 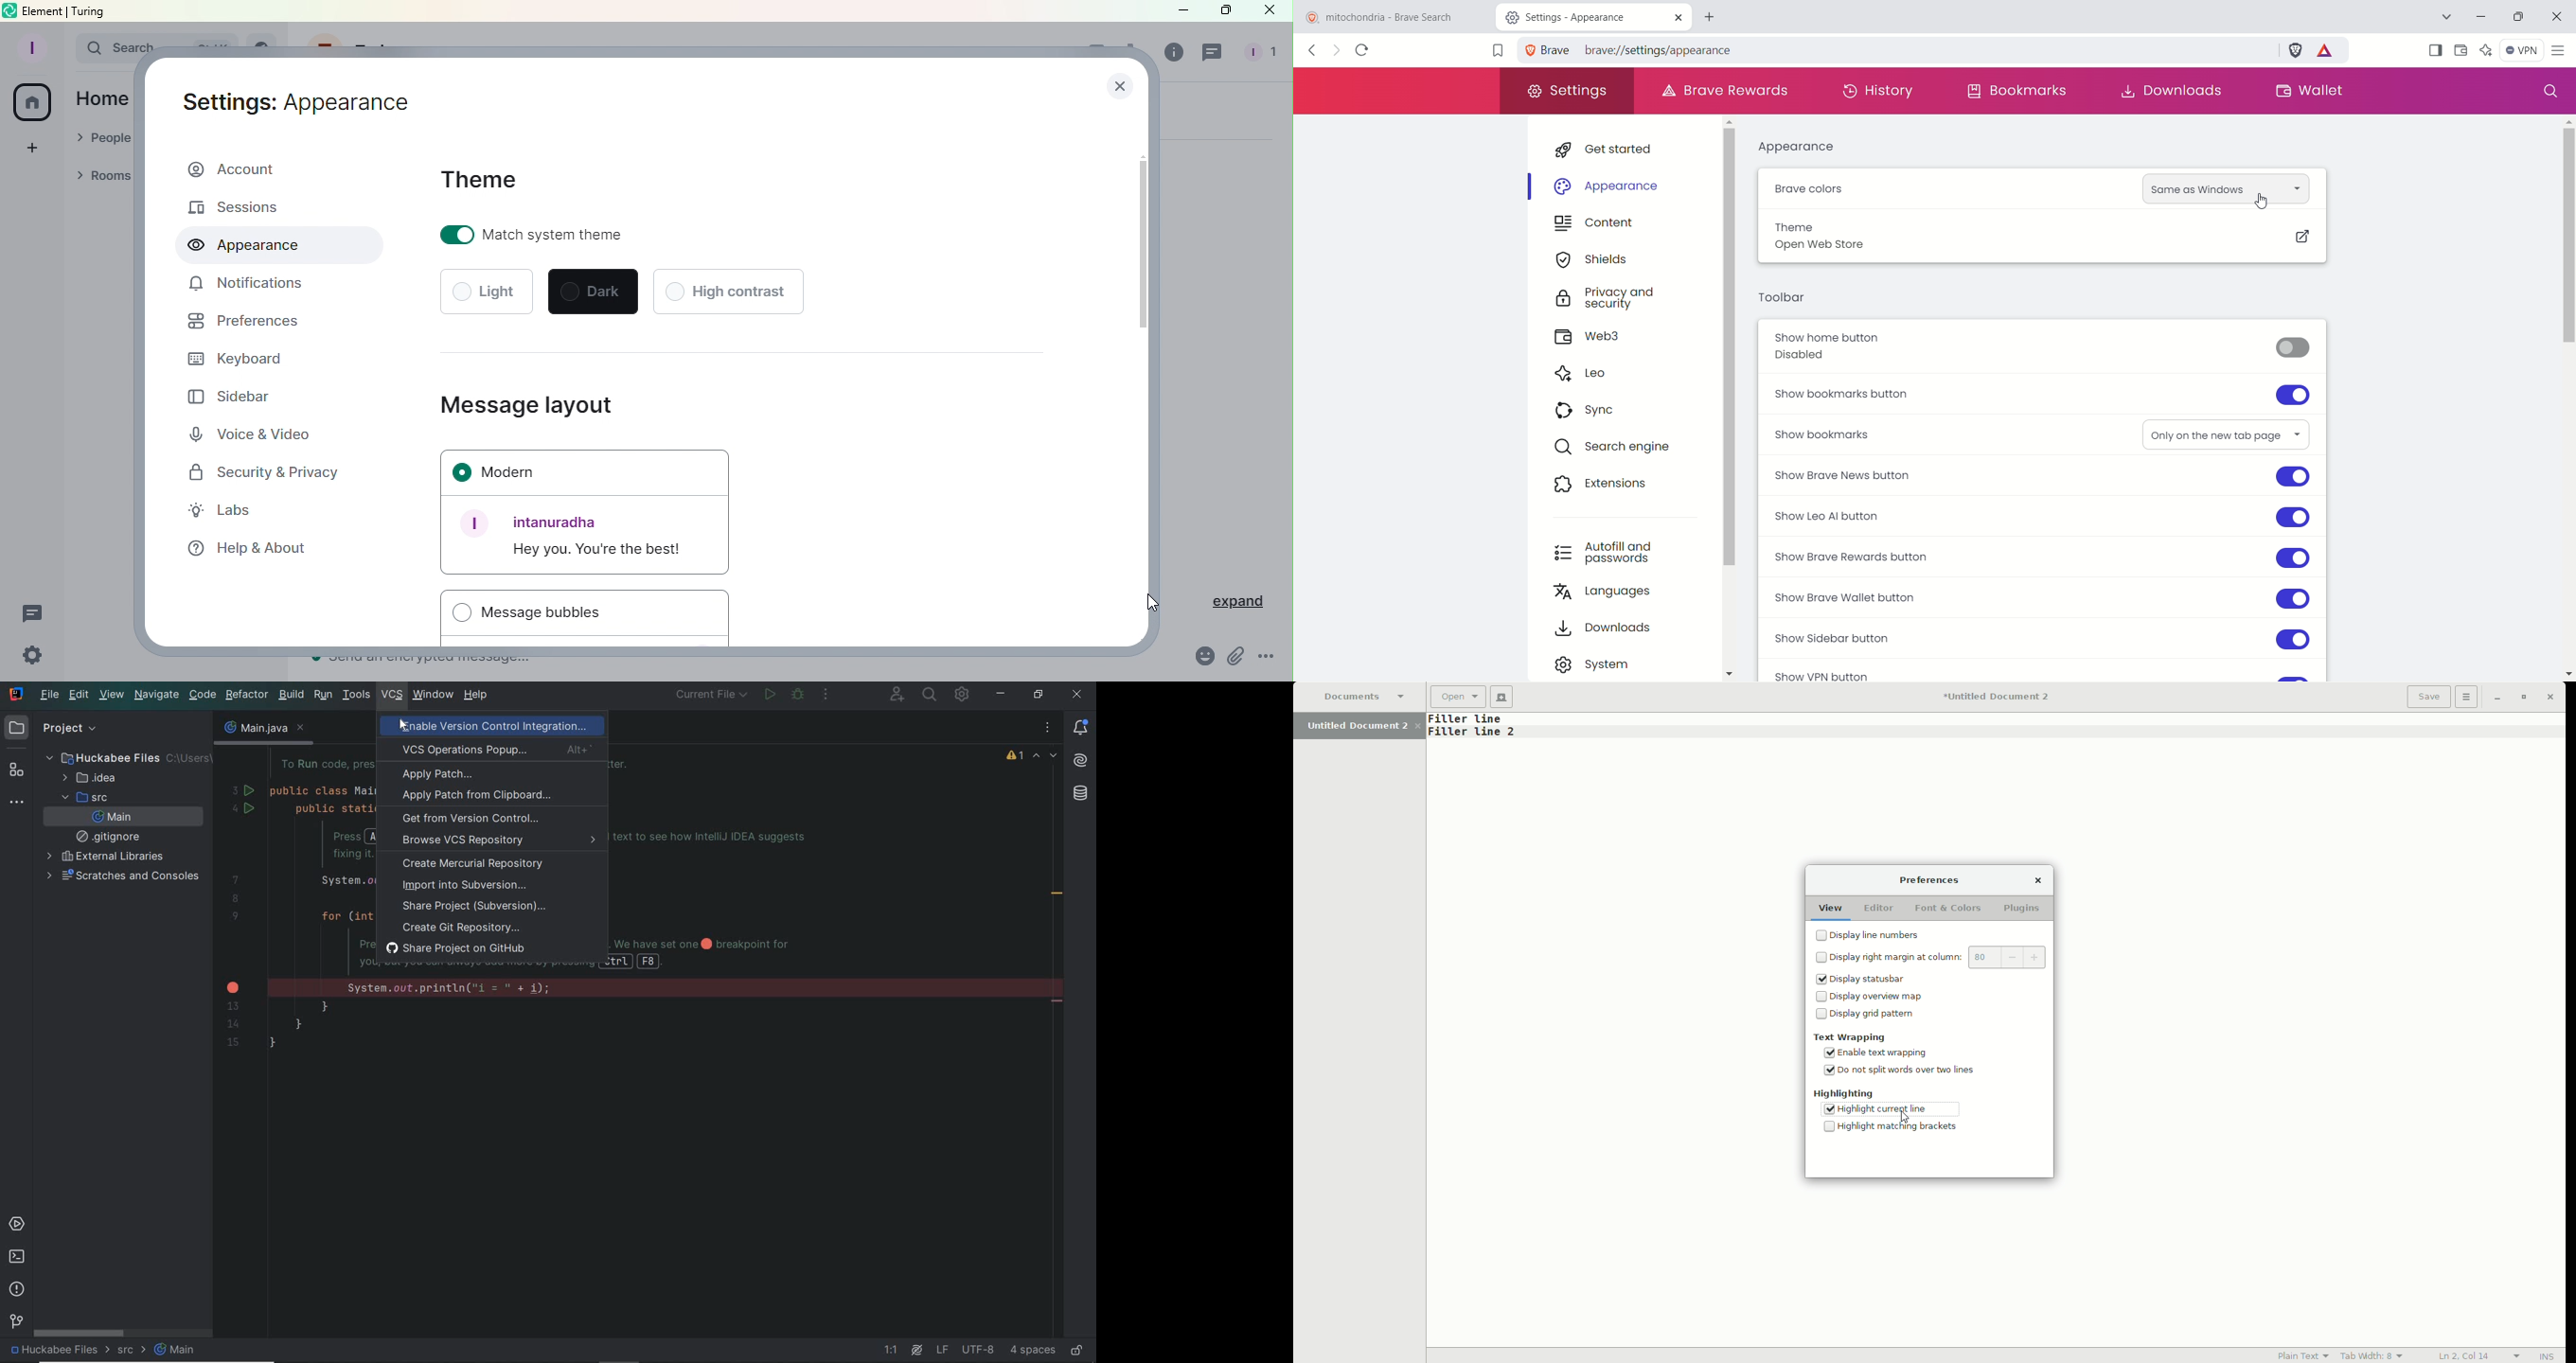 I want to click on Security and privacy, so click(x=269, y=474).